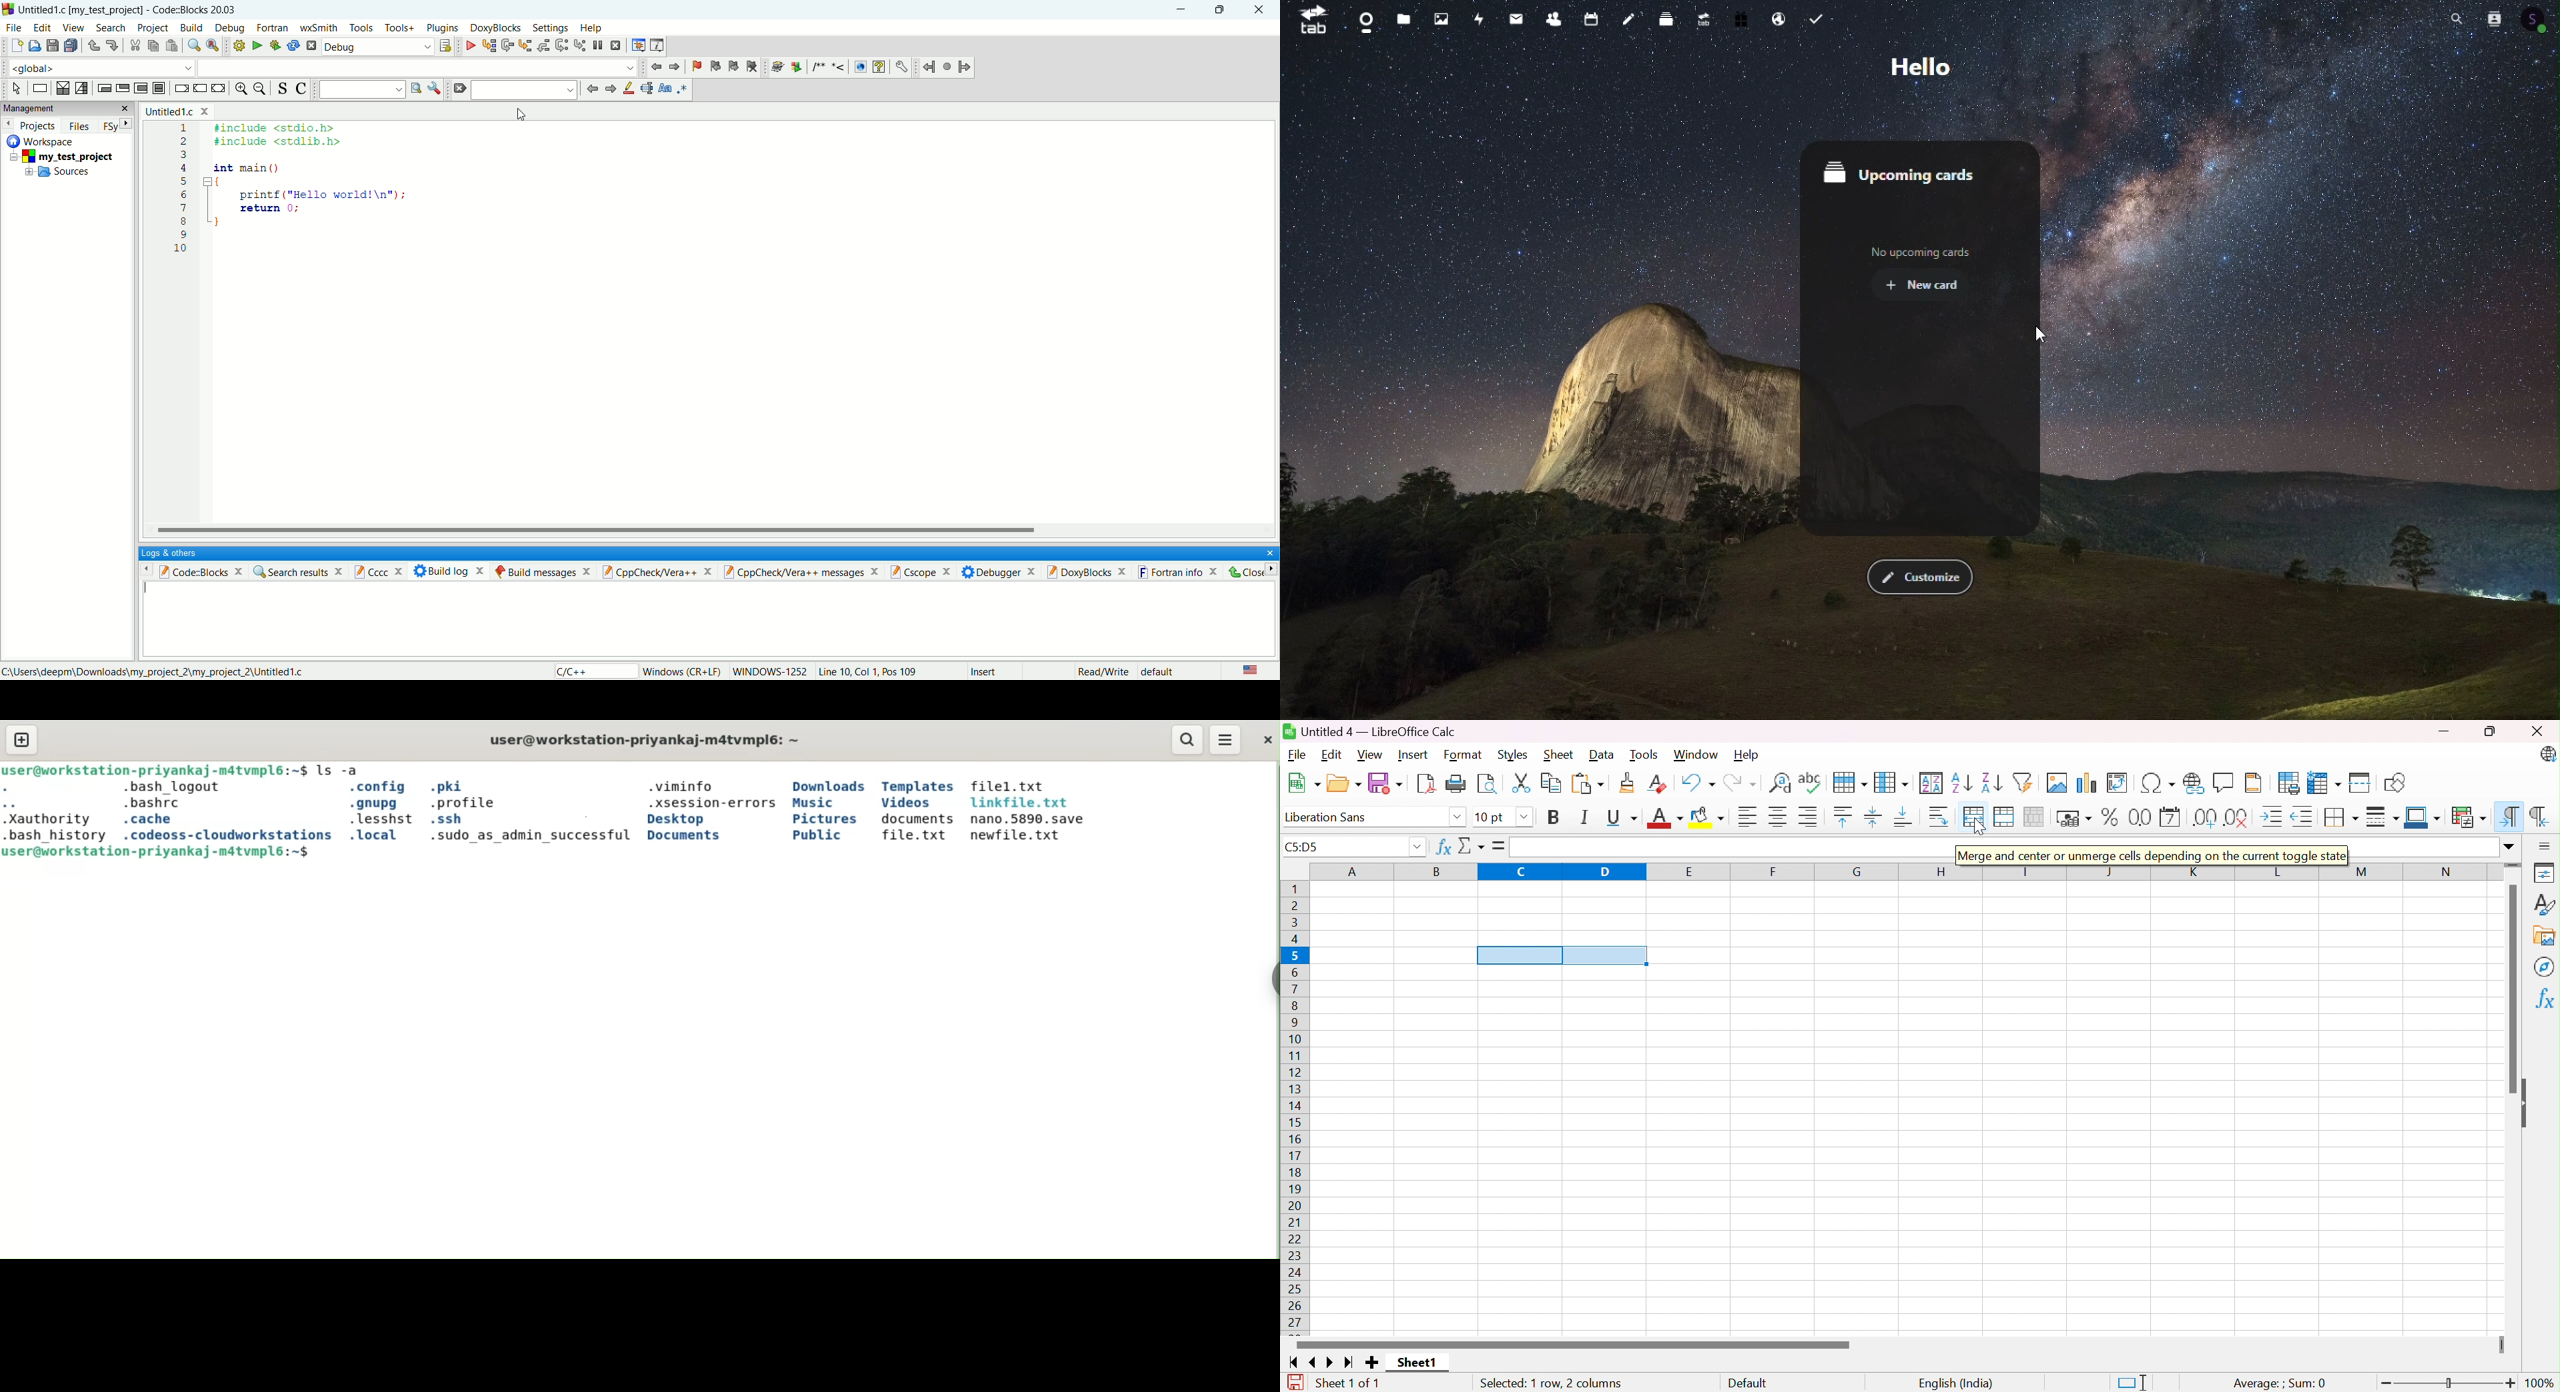  Describe the element at coordinates (1159, 673) in the screenshot. I see `default` at that location.